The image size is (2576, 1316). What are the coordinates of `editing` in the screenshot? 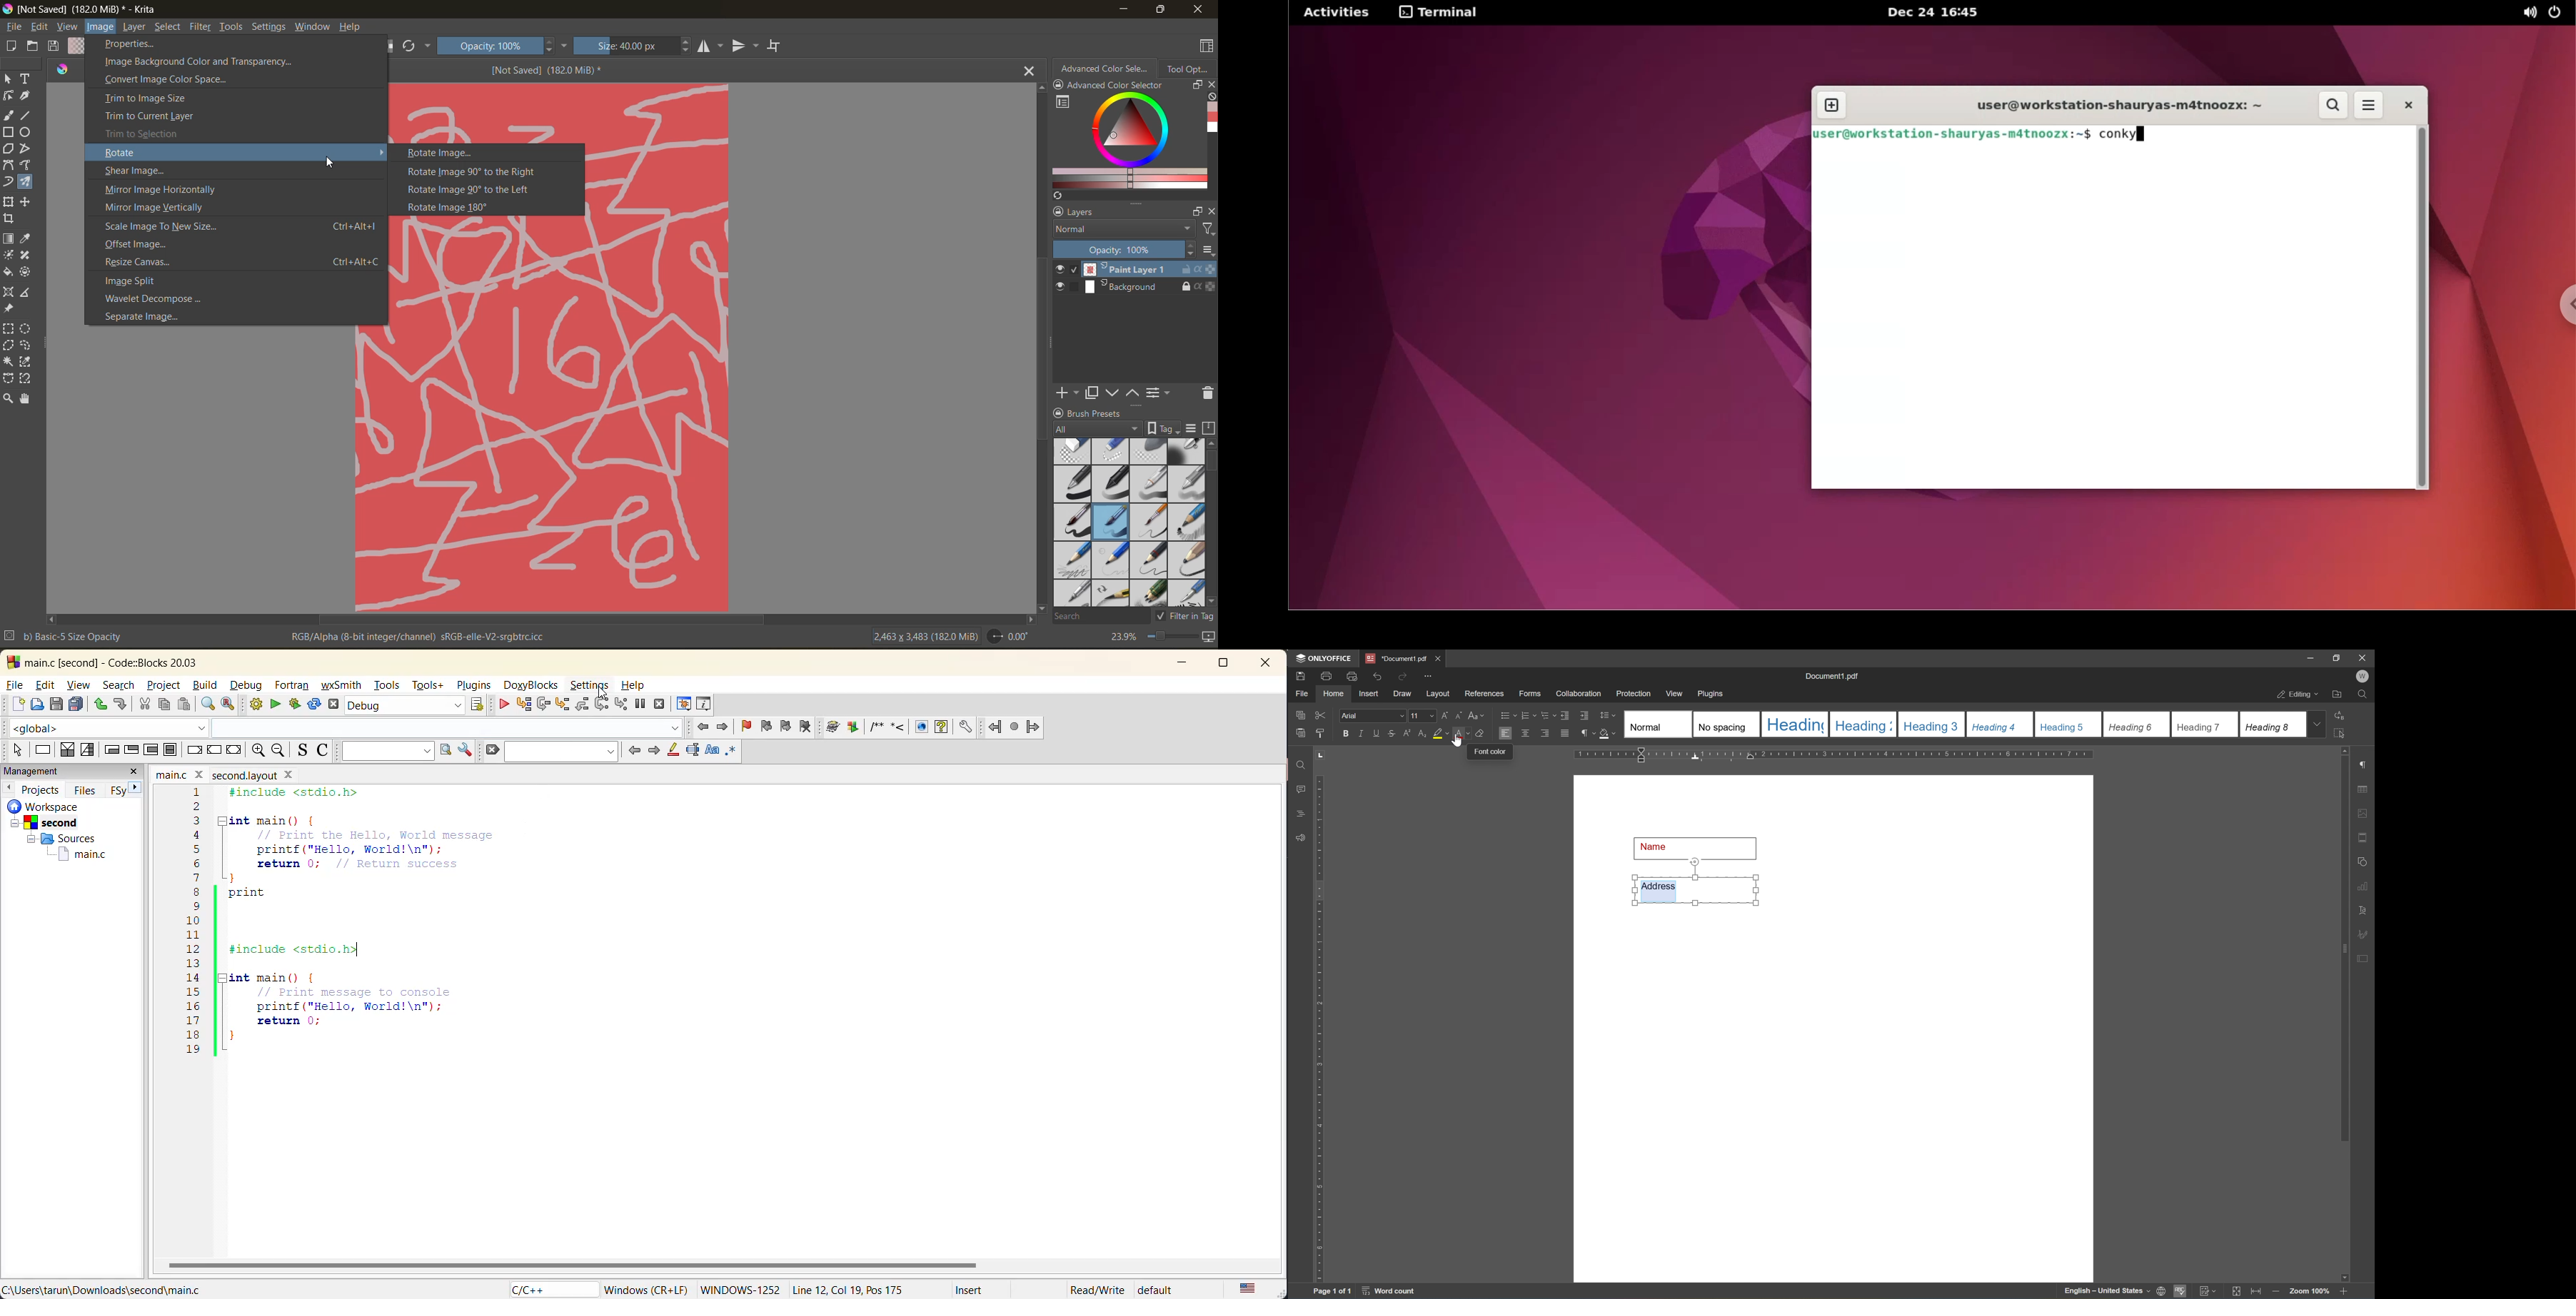 It's located at (2294, 695).